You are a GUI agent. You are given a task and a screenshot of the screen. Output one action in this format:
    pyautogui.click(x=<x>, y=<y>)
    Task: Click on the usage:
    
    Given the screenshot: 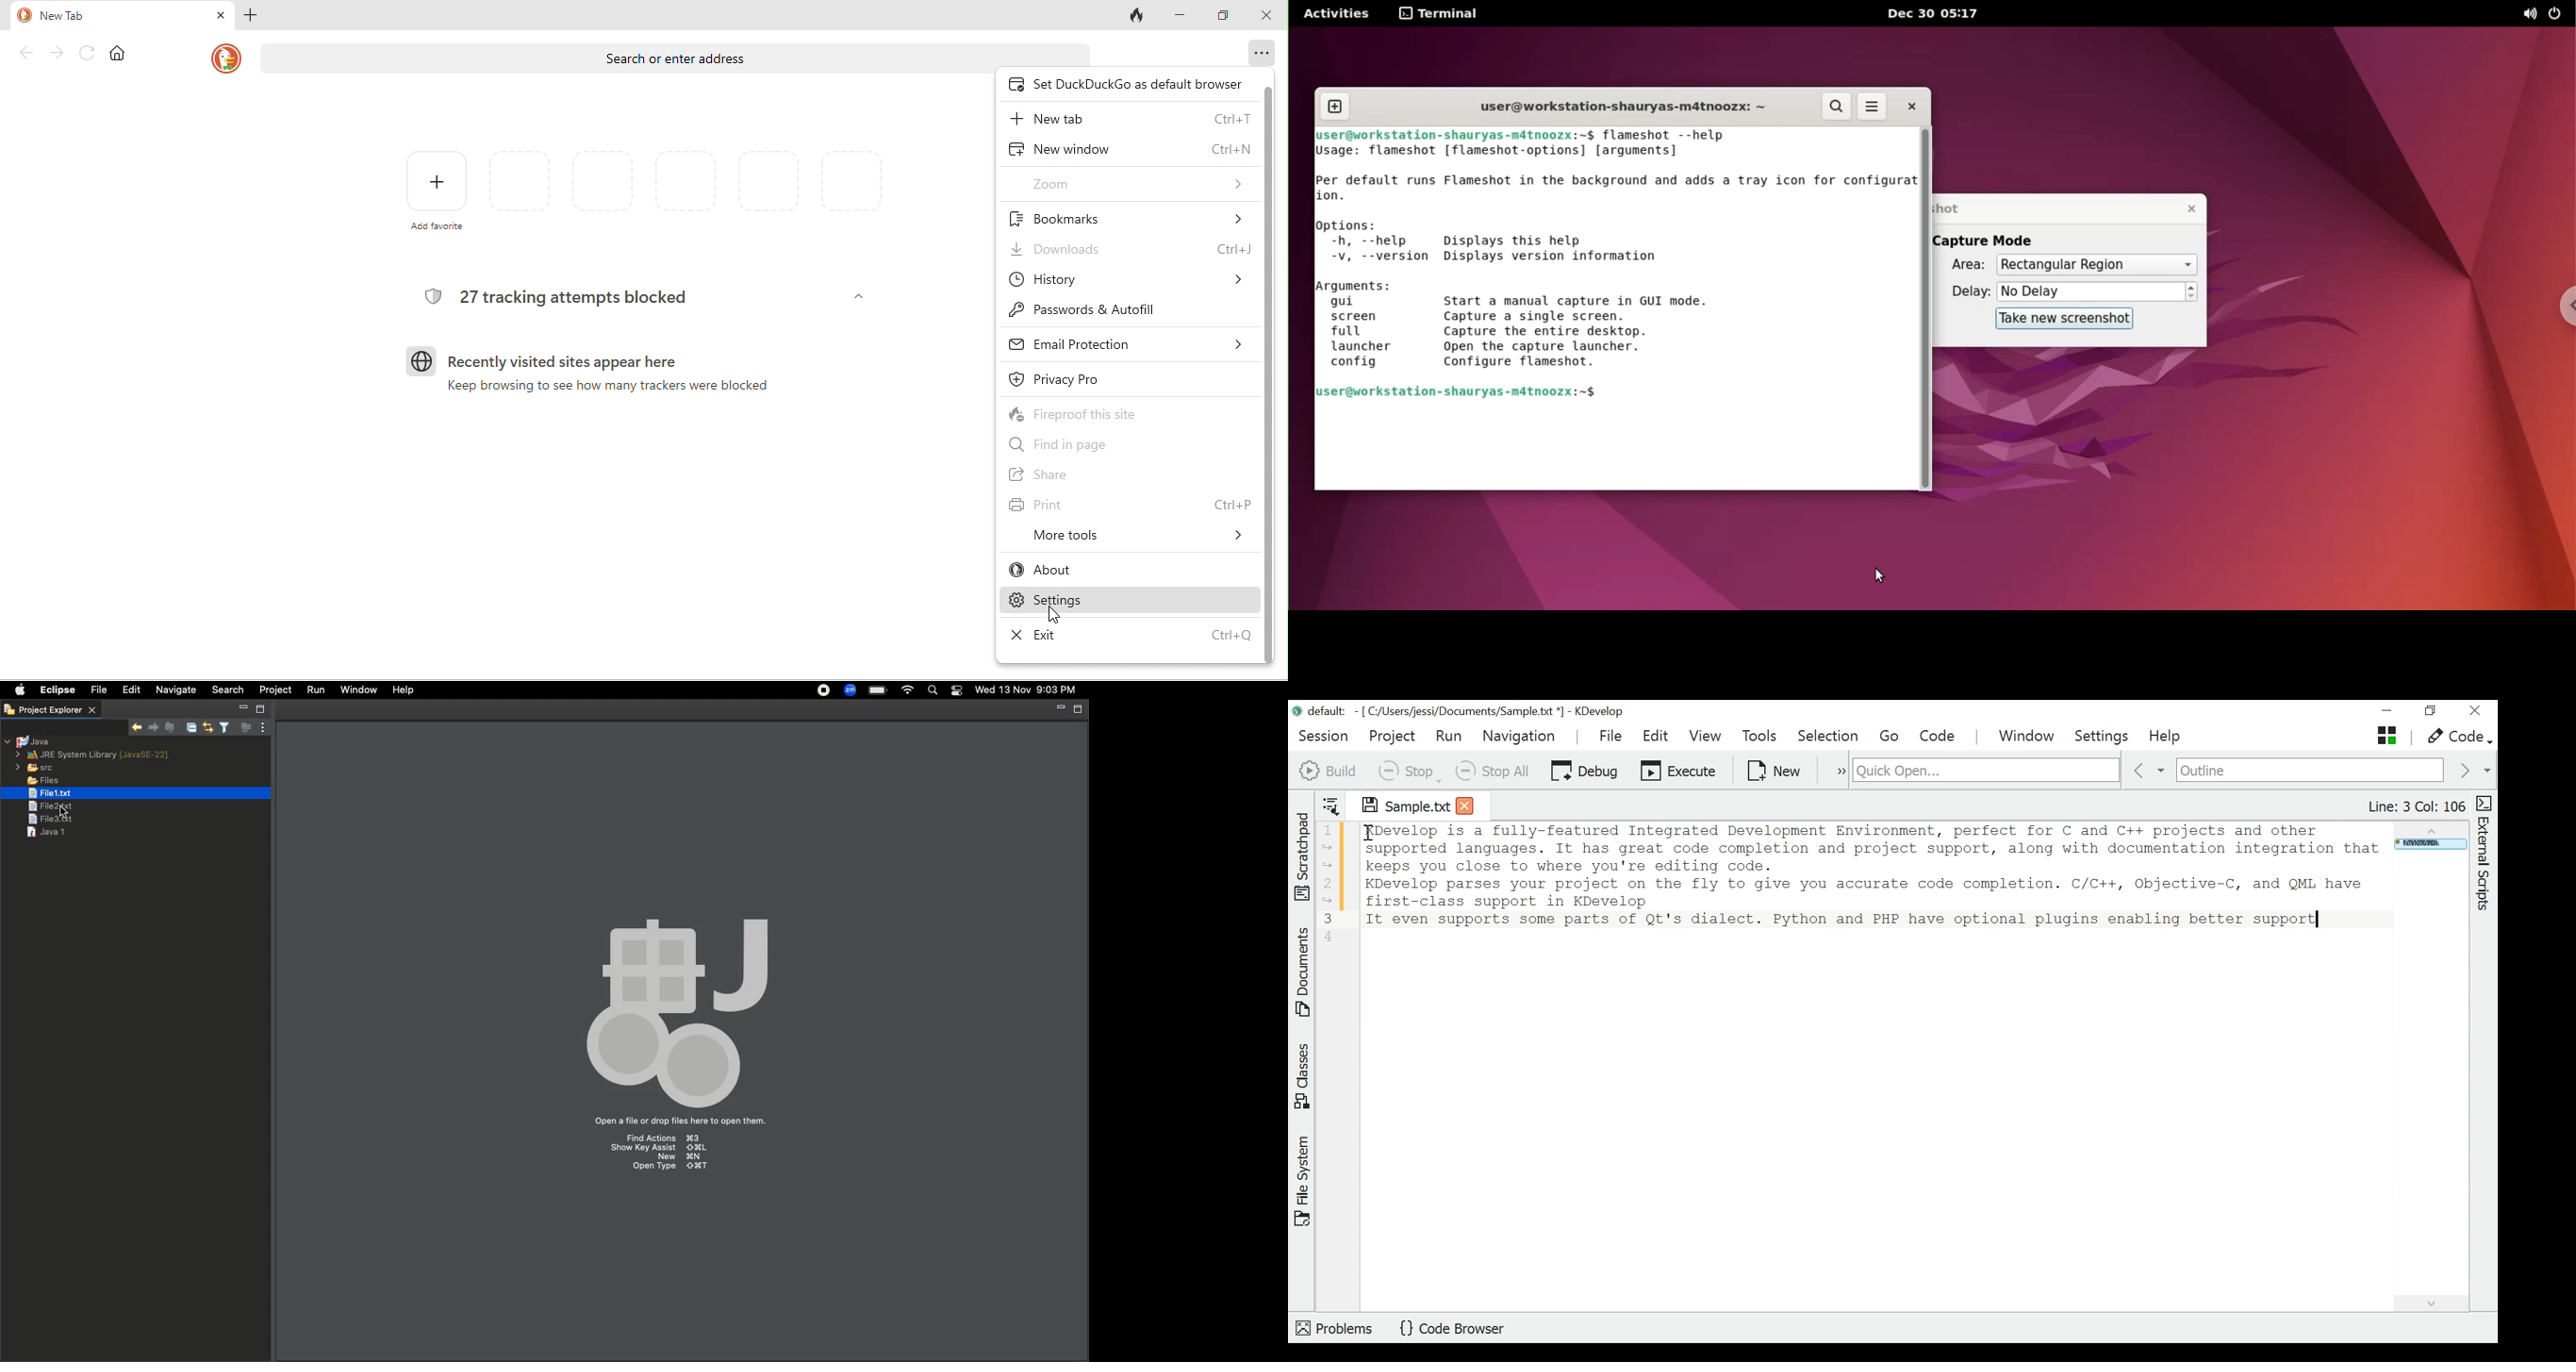 What is the action you would take?
    pyautogui.click(x=1338, y=152)
    